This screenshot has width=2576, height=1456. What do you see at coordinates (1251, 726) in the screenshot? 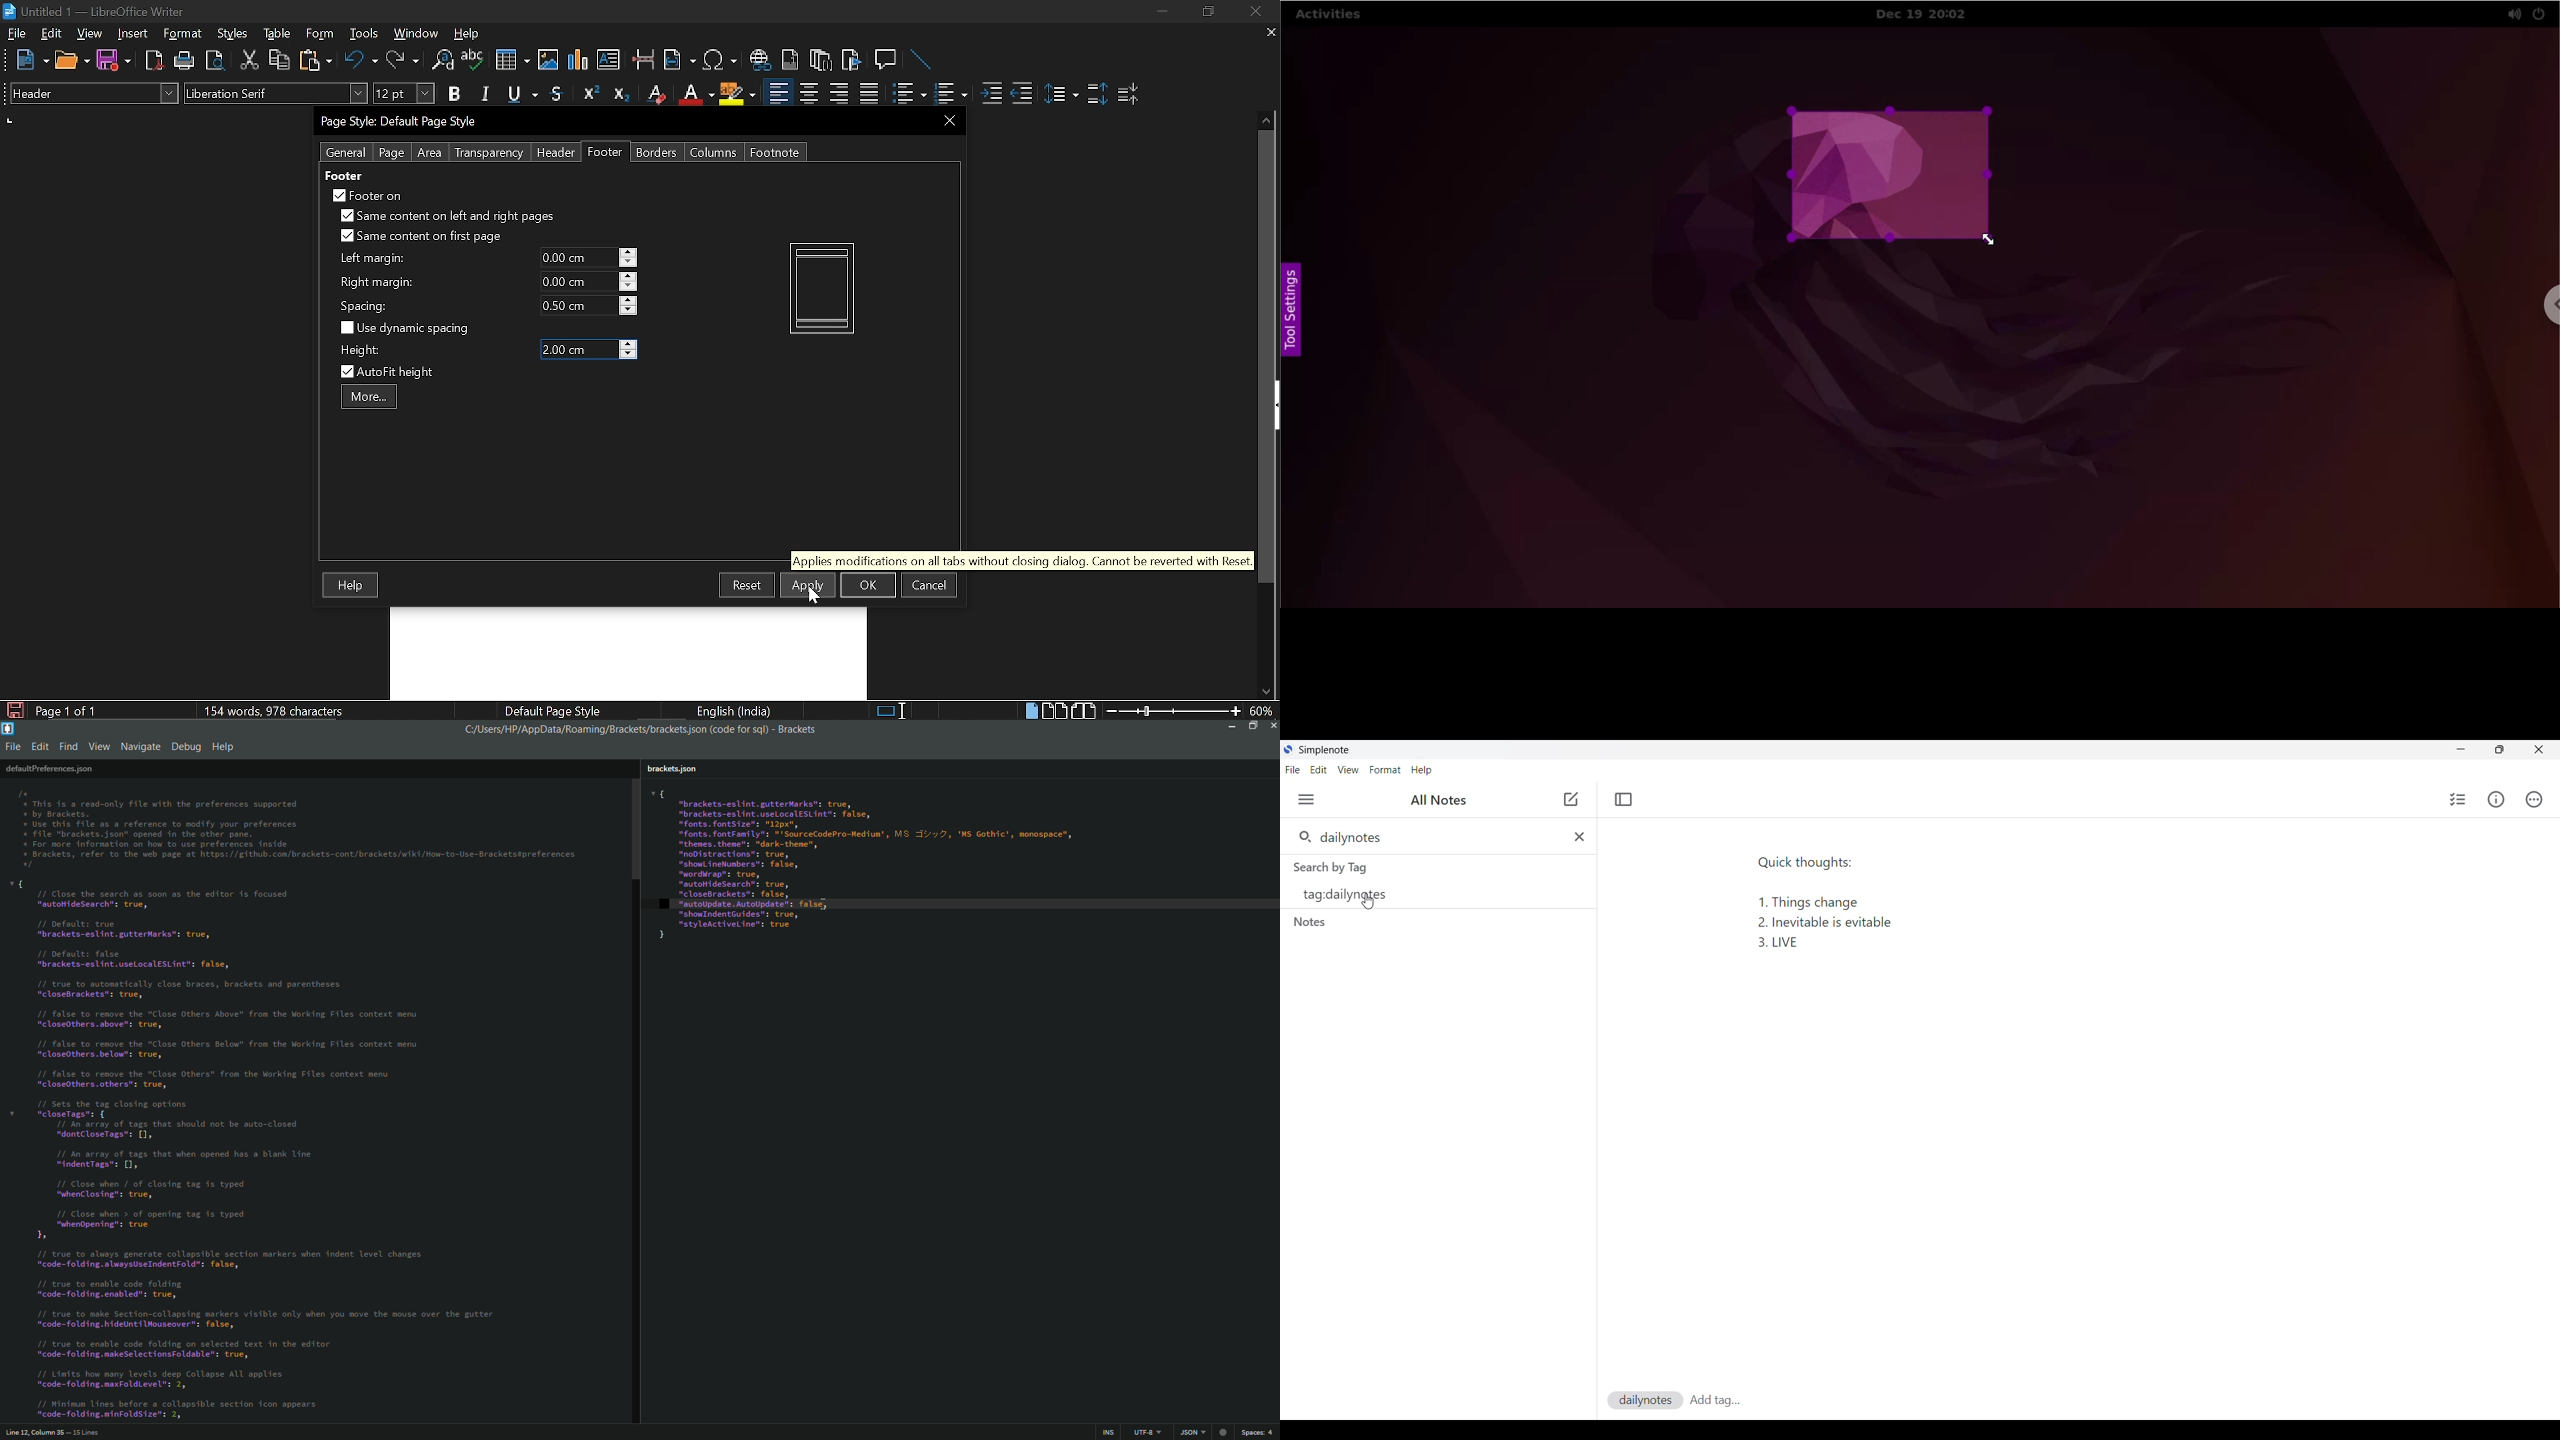
I see `maximize` at bounding box center [1251, 726].